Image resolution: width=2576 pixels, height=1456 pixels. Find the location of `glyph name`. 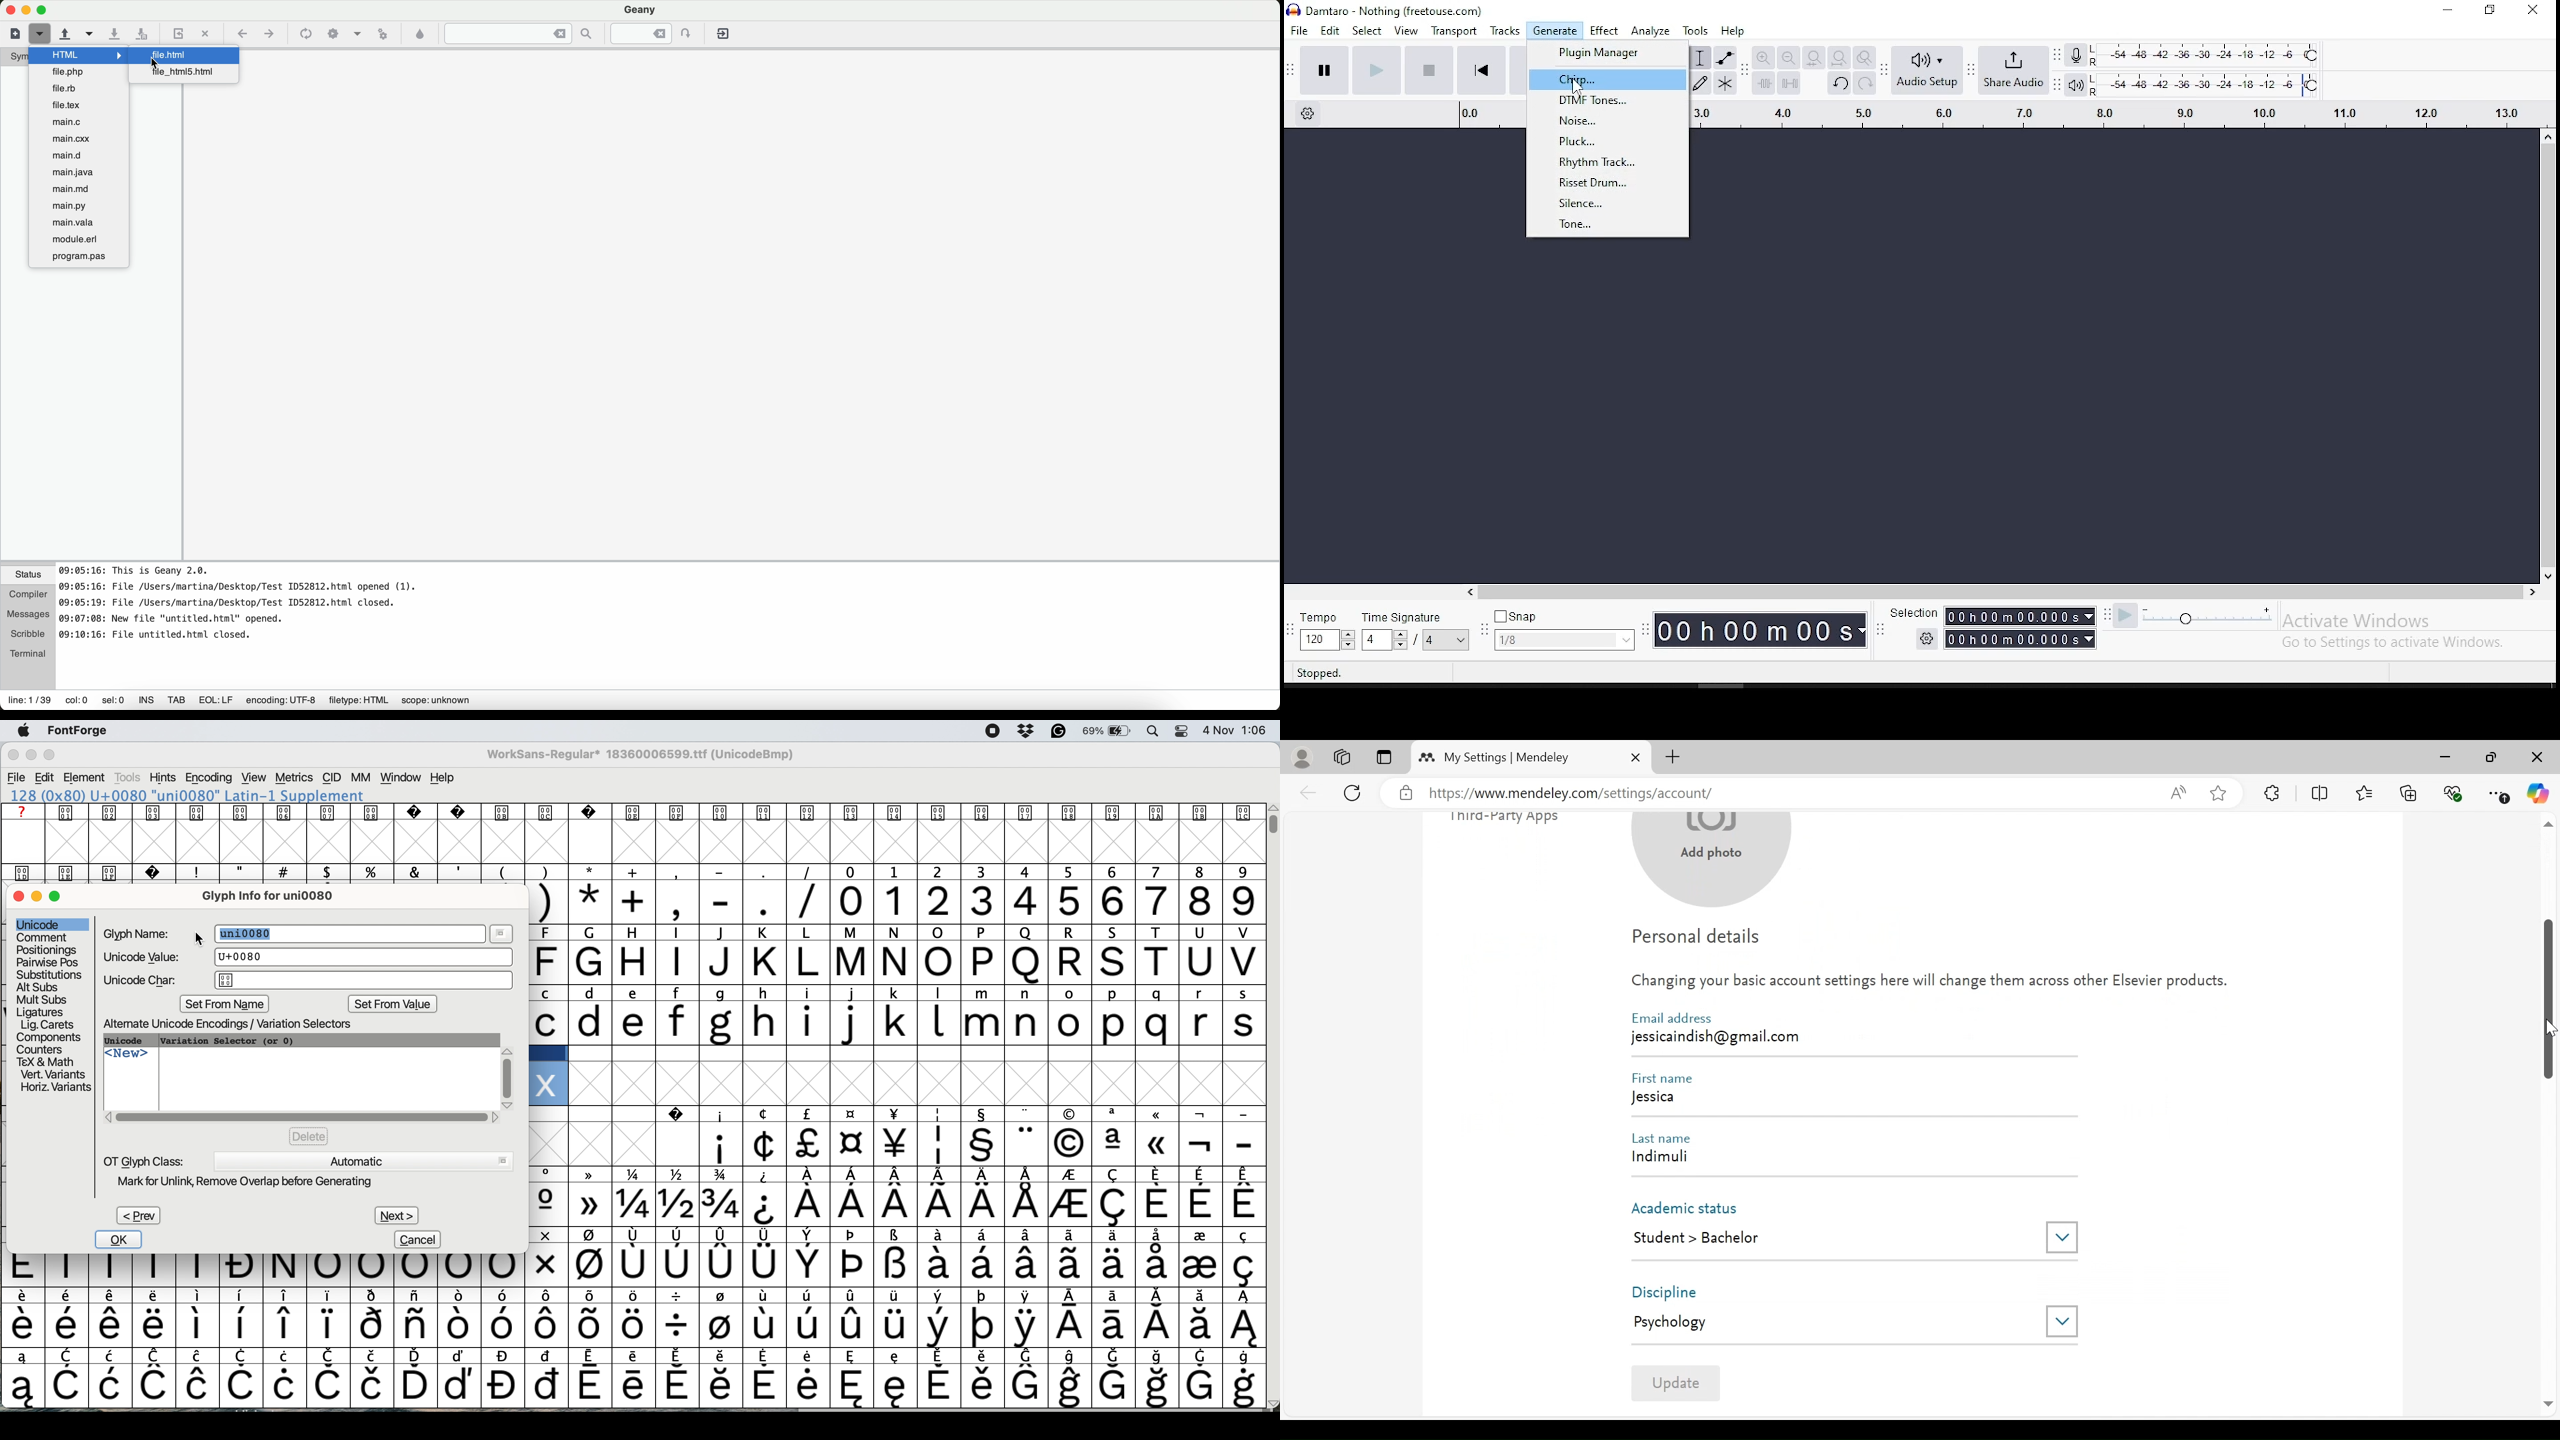

glyph name is located at coordinates (139, 934).